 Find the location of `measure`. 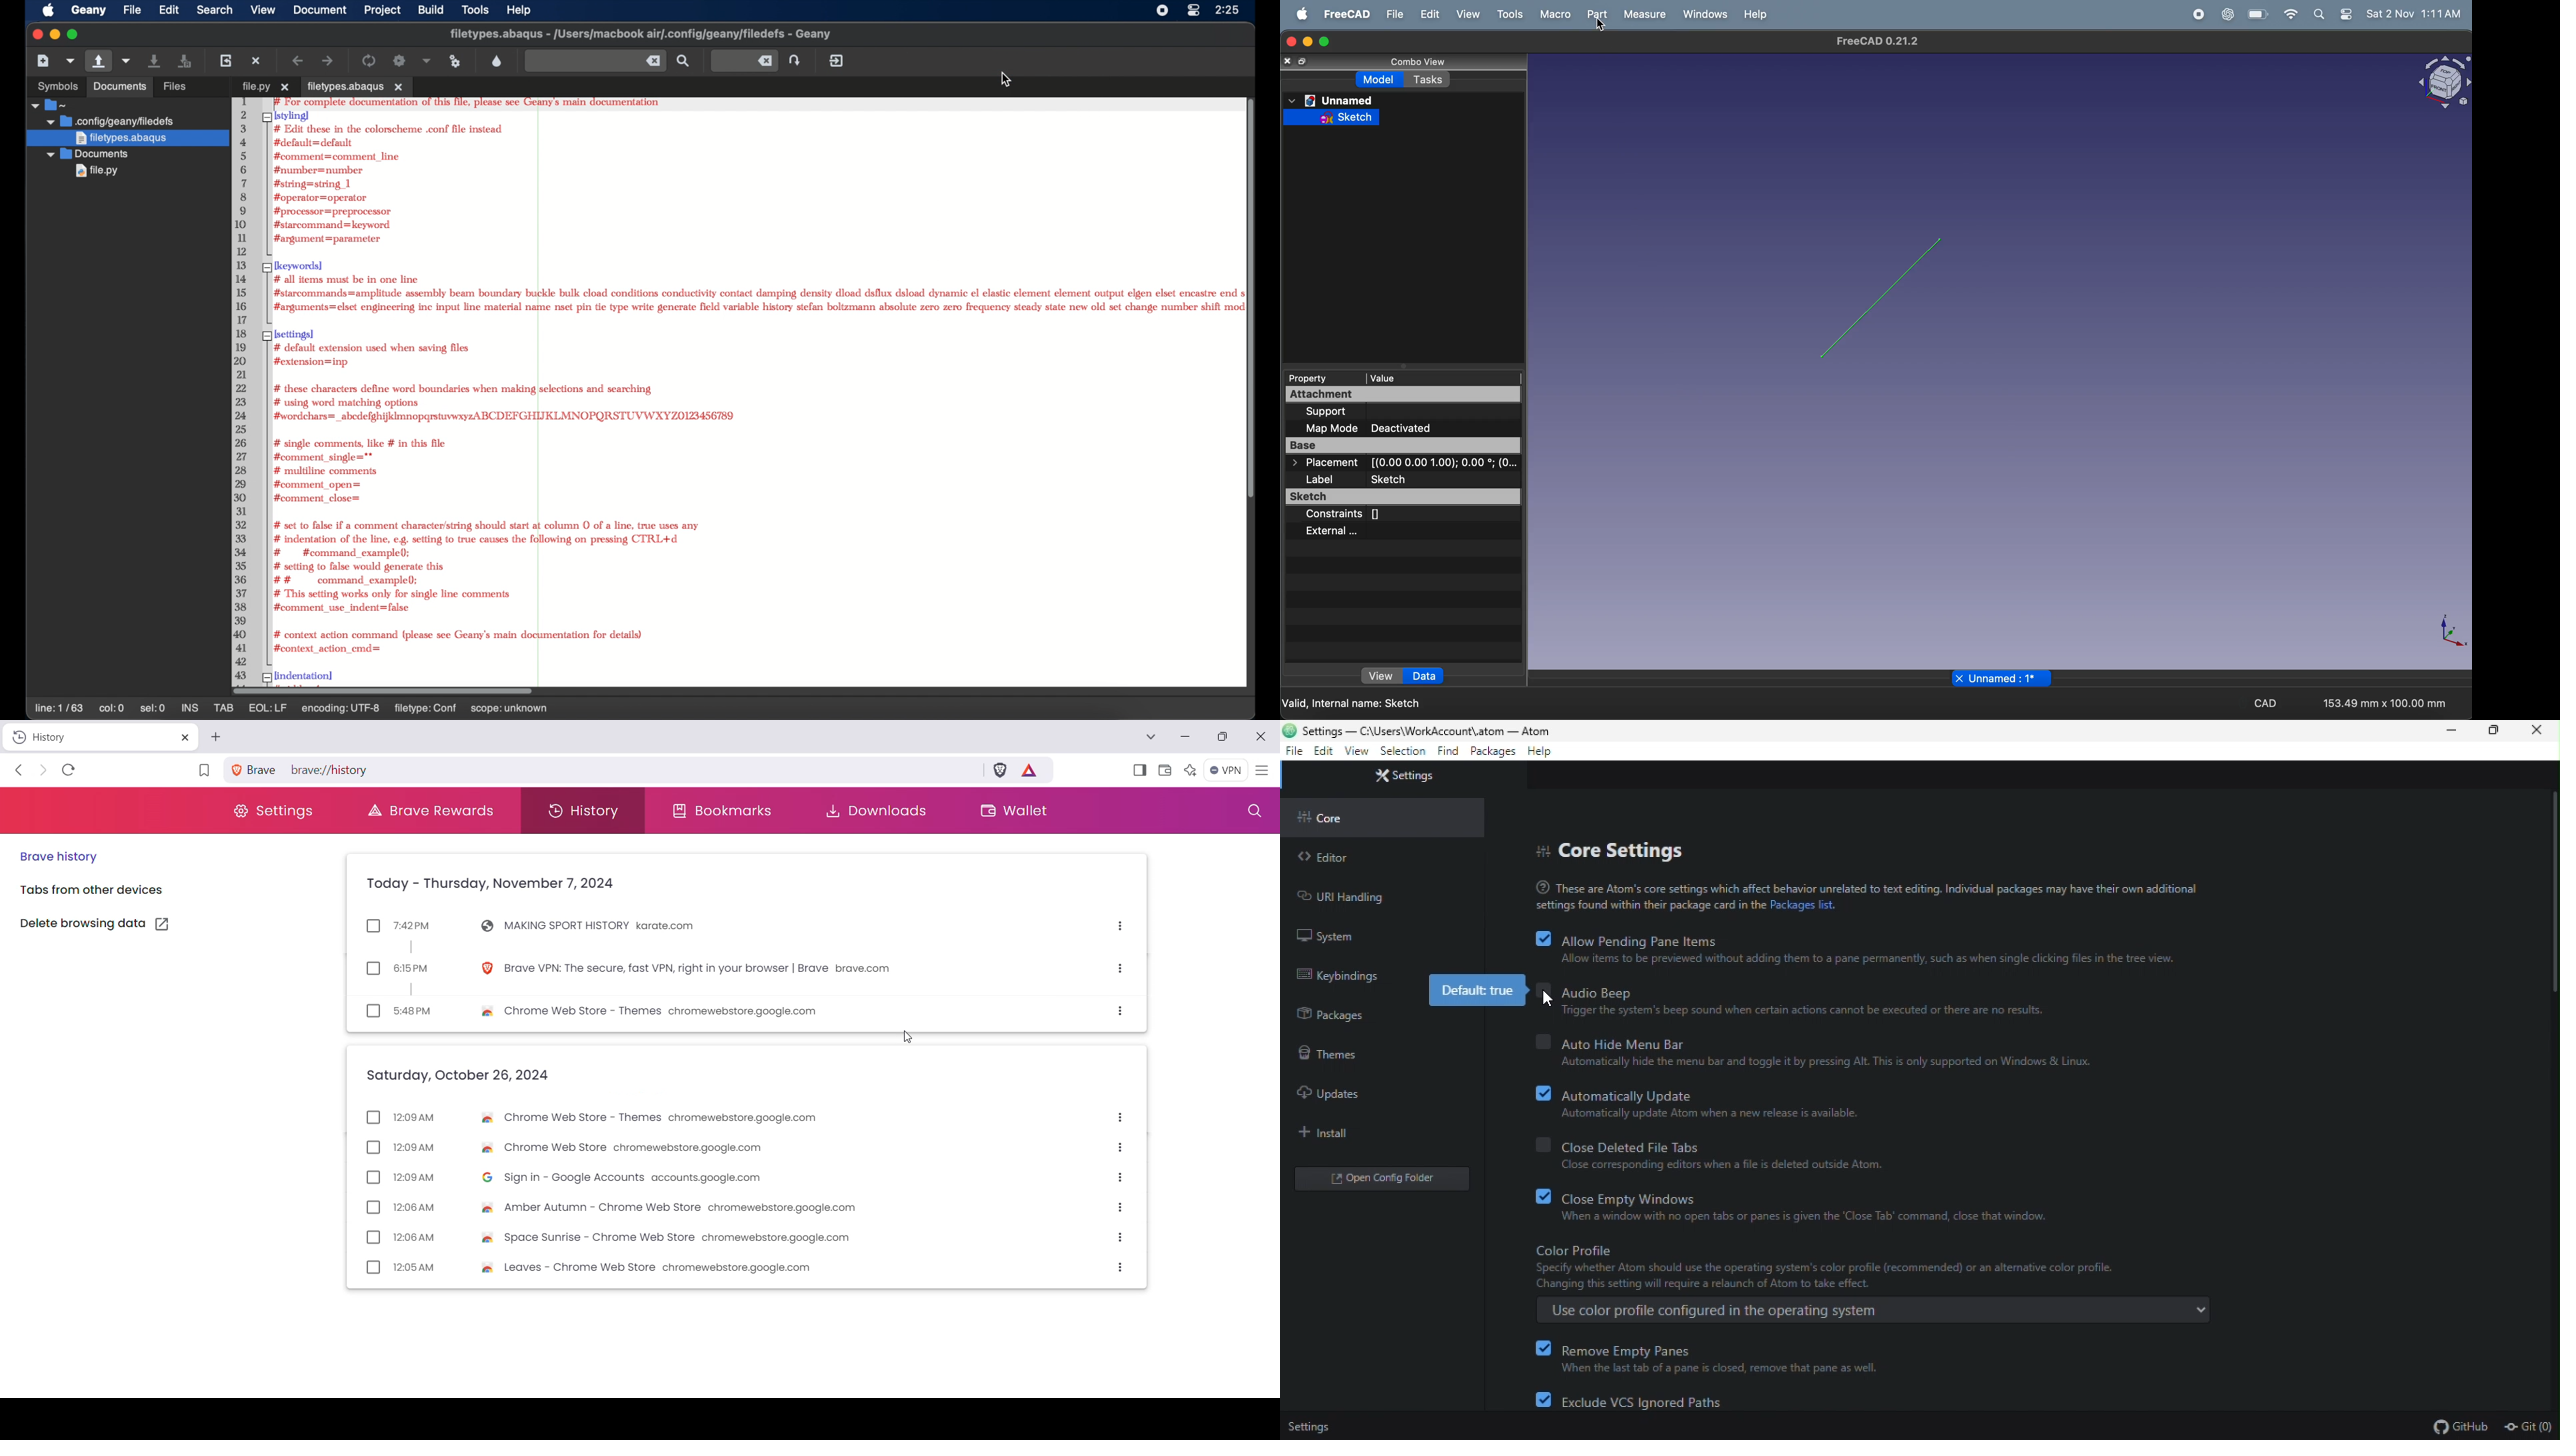

measure is located at coordinates (1644, 14).